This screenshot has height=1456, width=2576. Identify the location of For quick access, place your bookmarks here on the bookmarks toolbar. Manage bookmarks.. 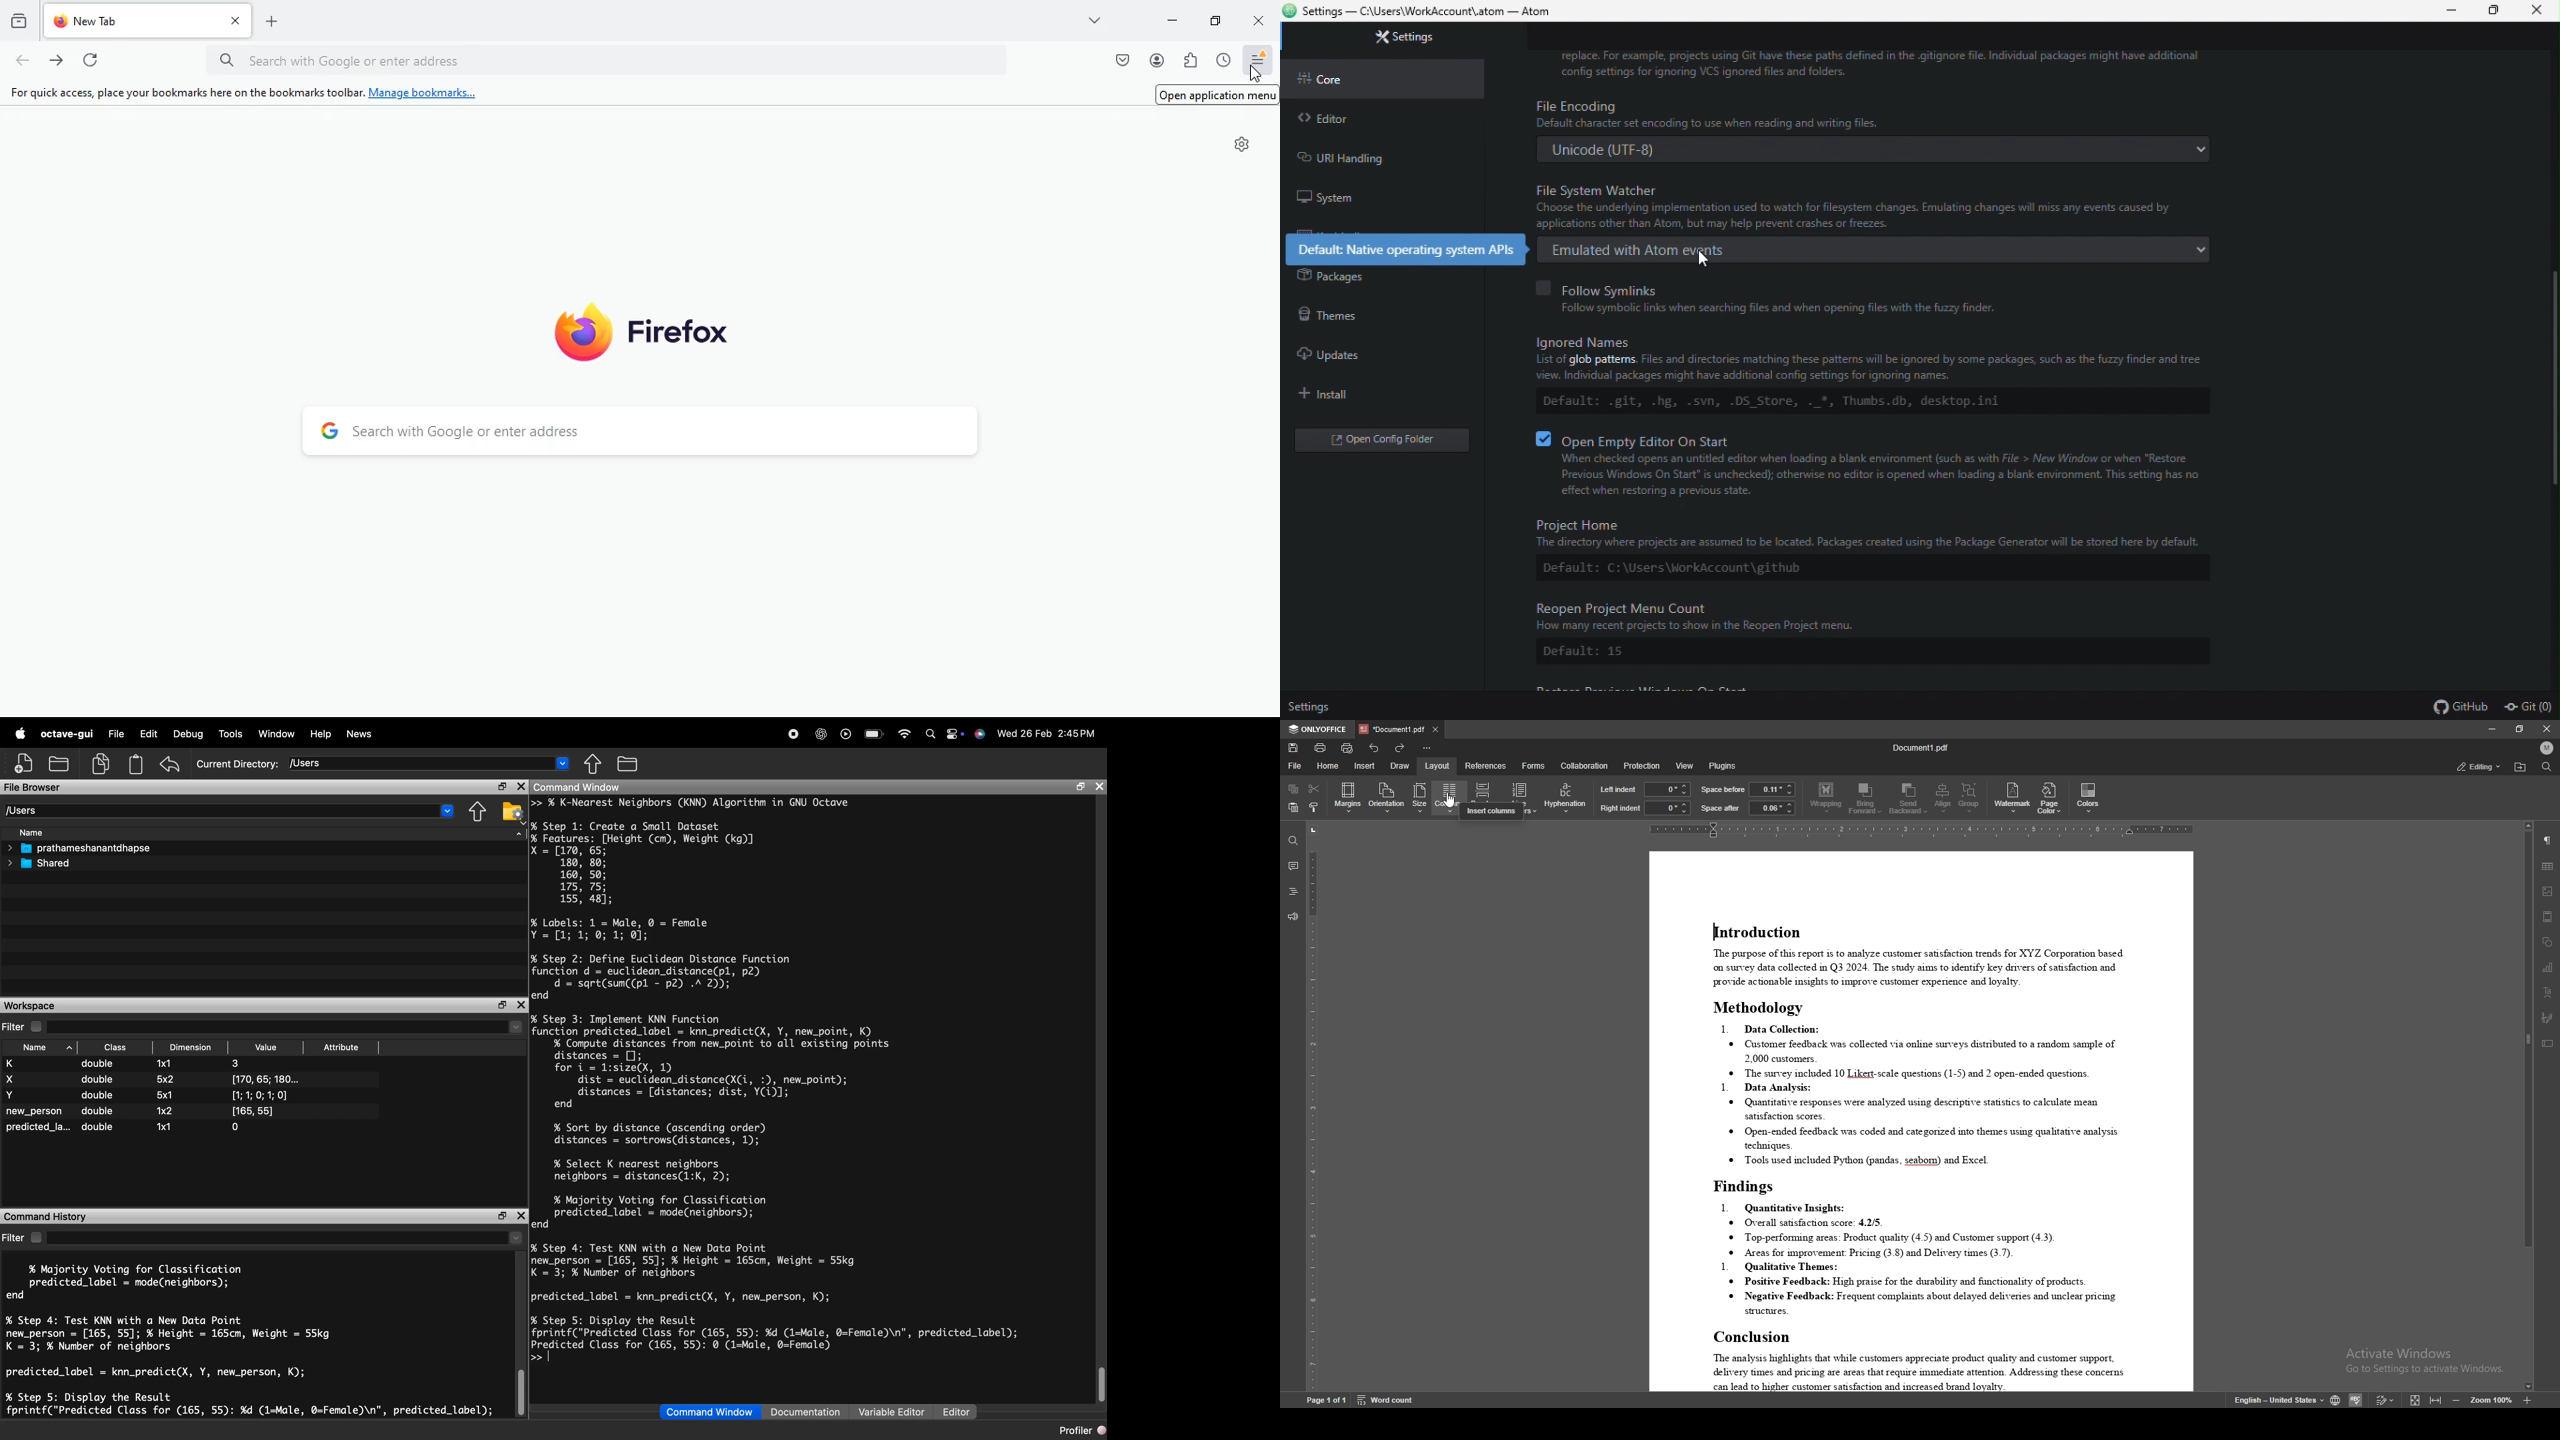
(245, 93).